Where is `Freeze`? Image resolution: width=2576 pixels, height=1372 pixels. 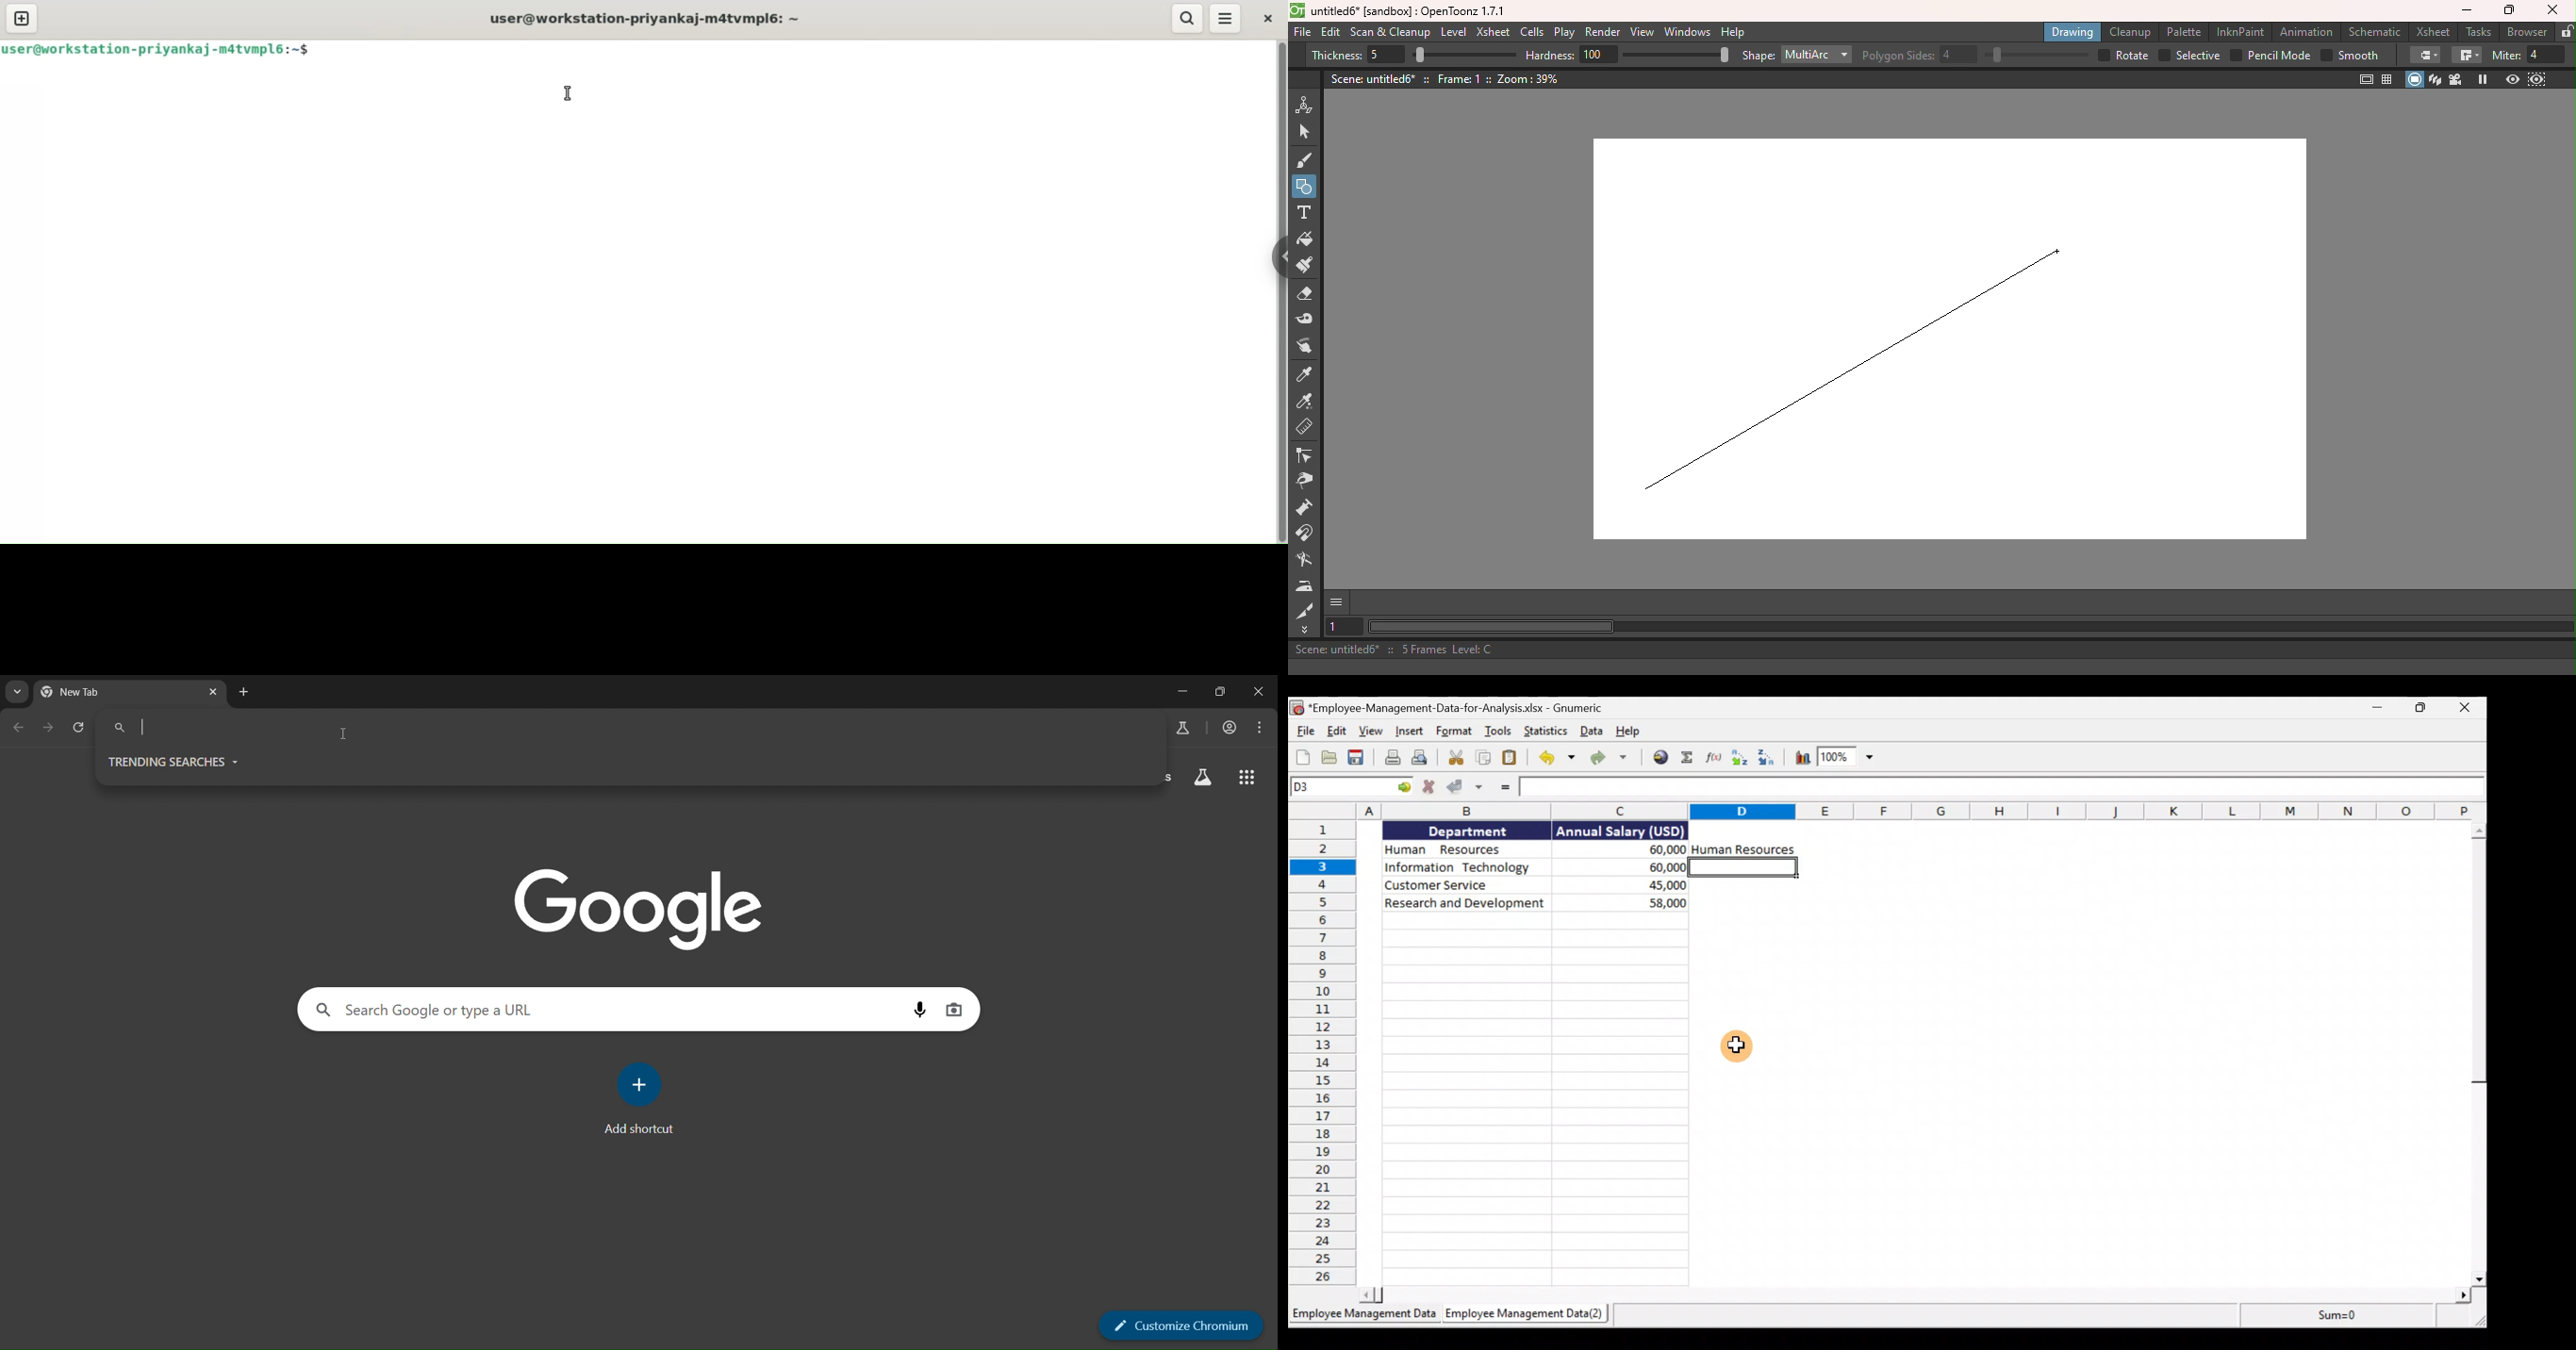
Freeze is located at coordinates (2485, 79).